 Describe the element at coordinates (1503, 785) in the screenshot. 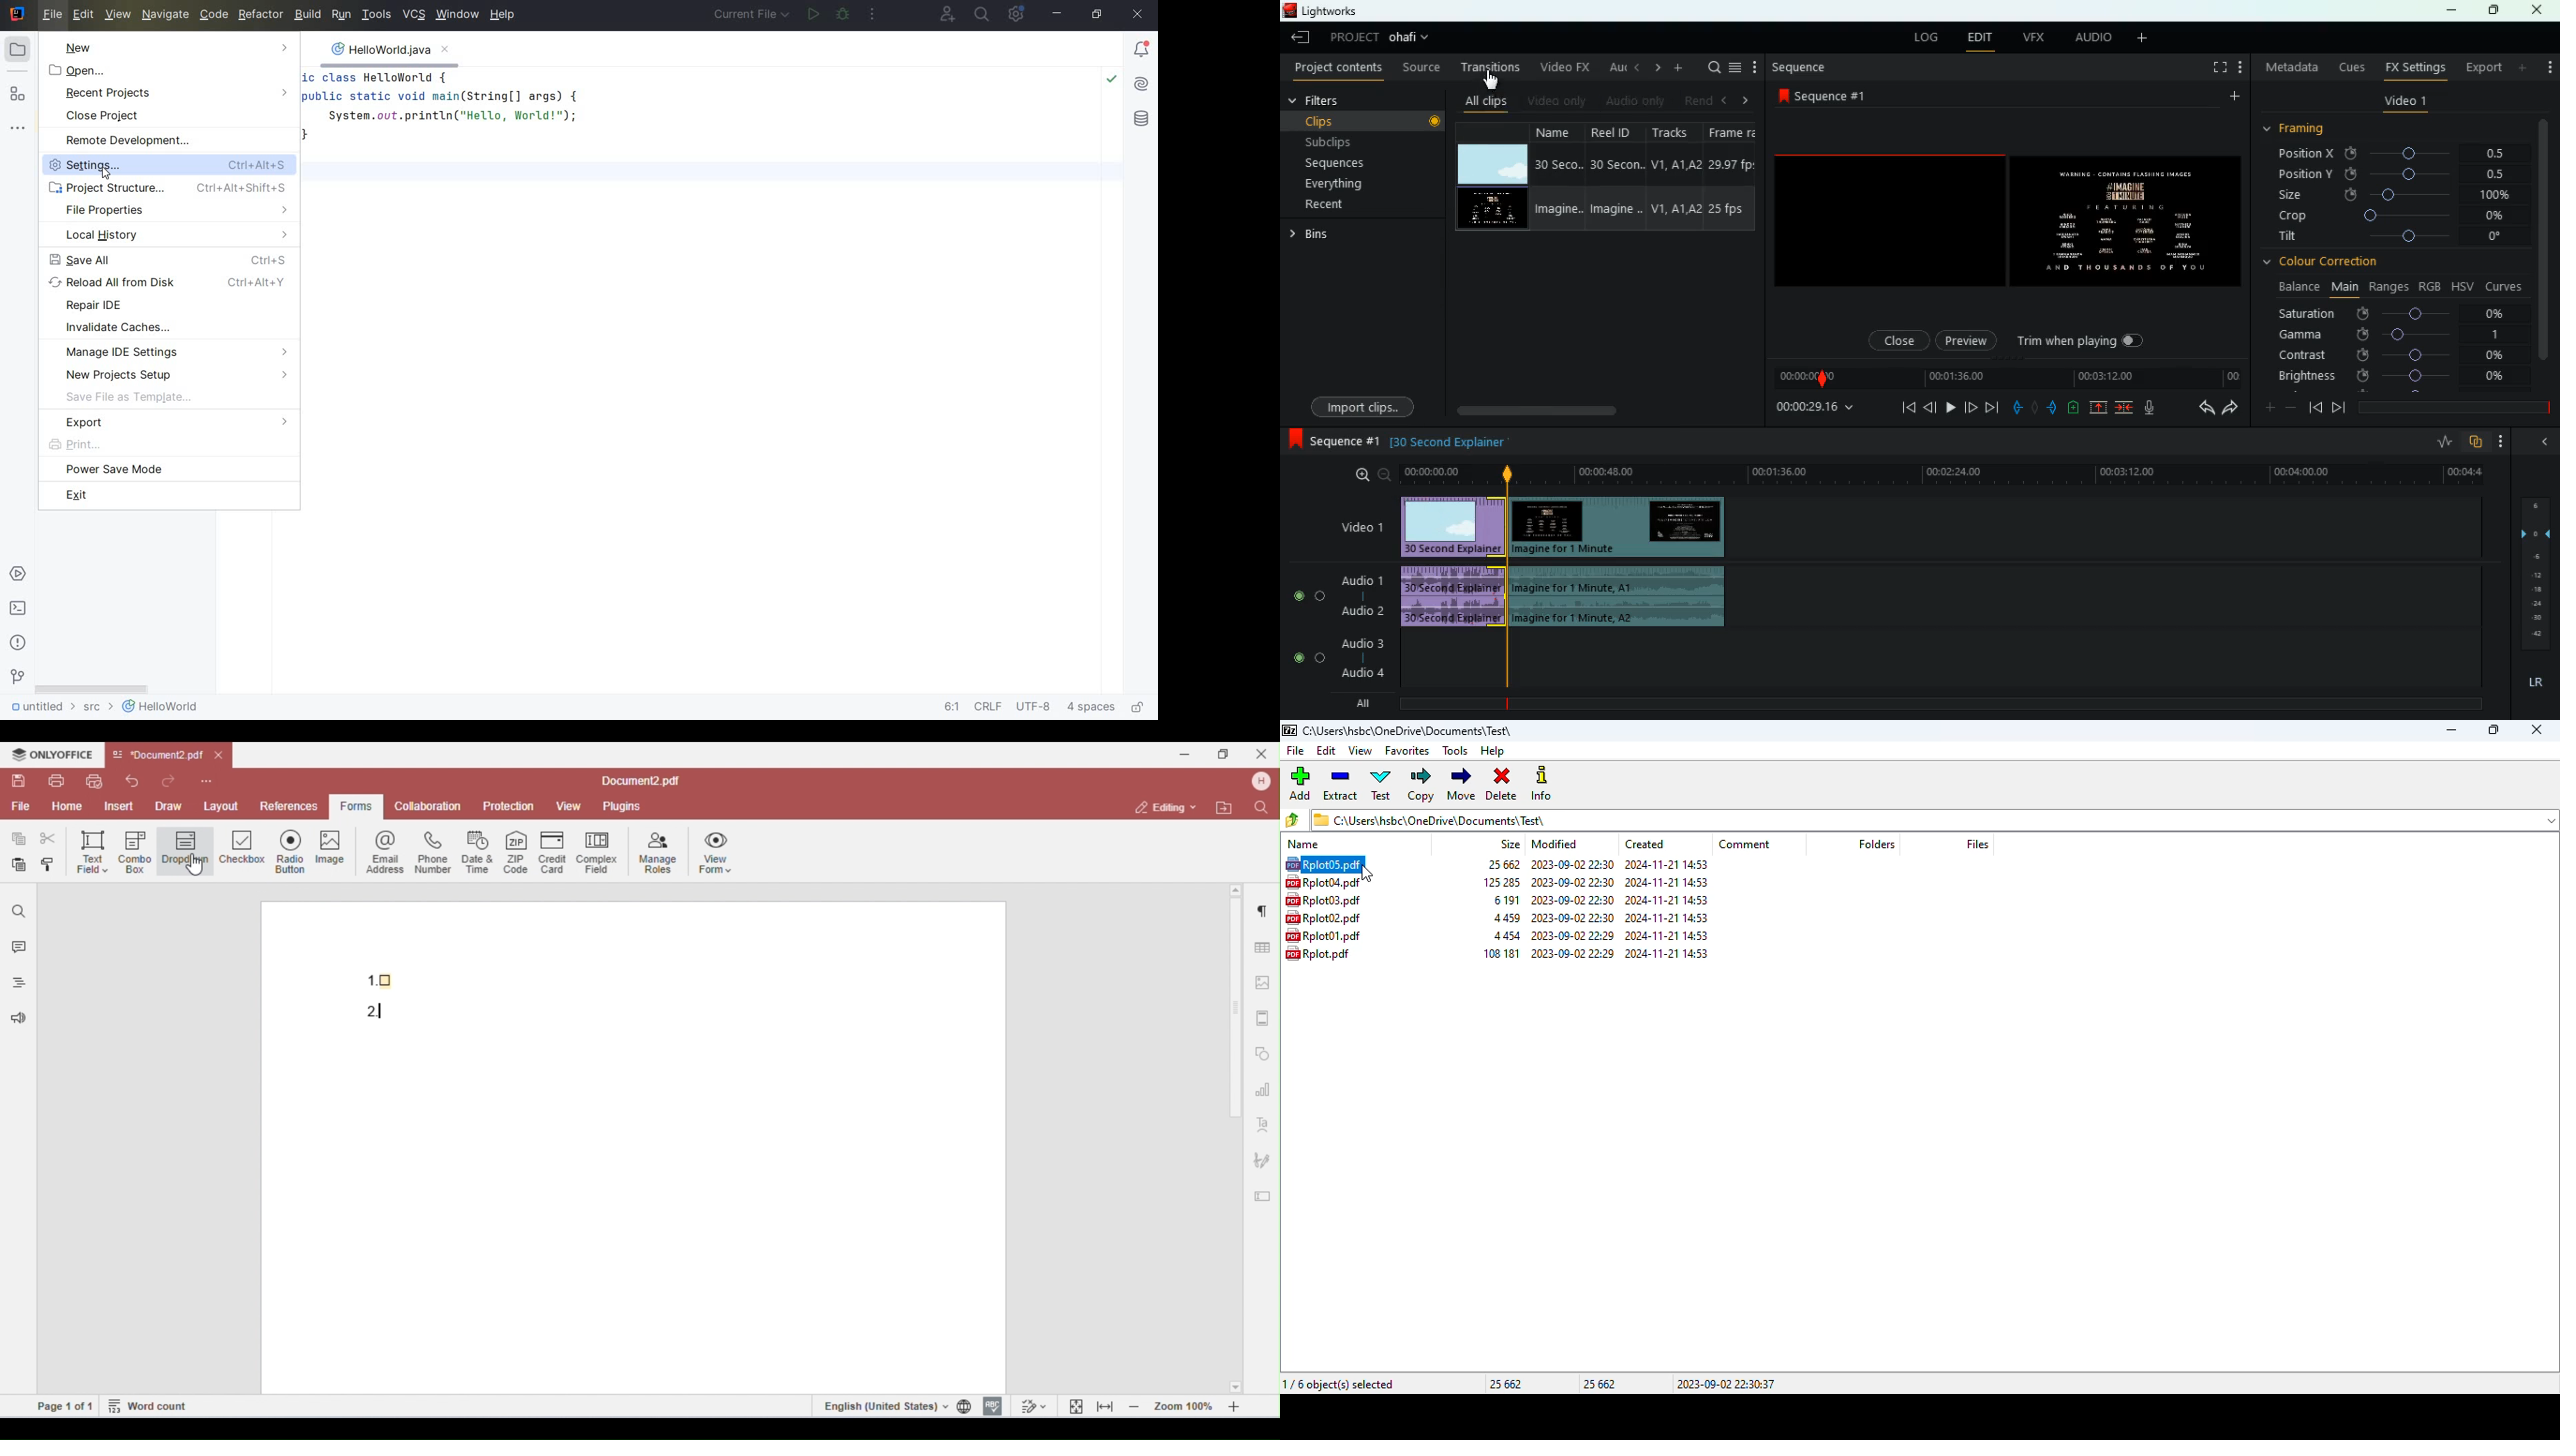

I see `delete` at that location.